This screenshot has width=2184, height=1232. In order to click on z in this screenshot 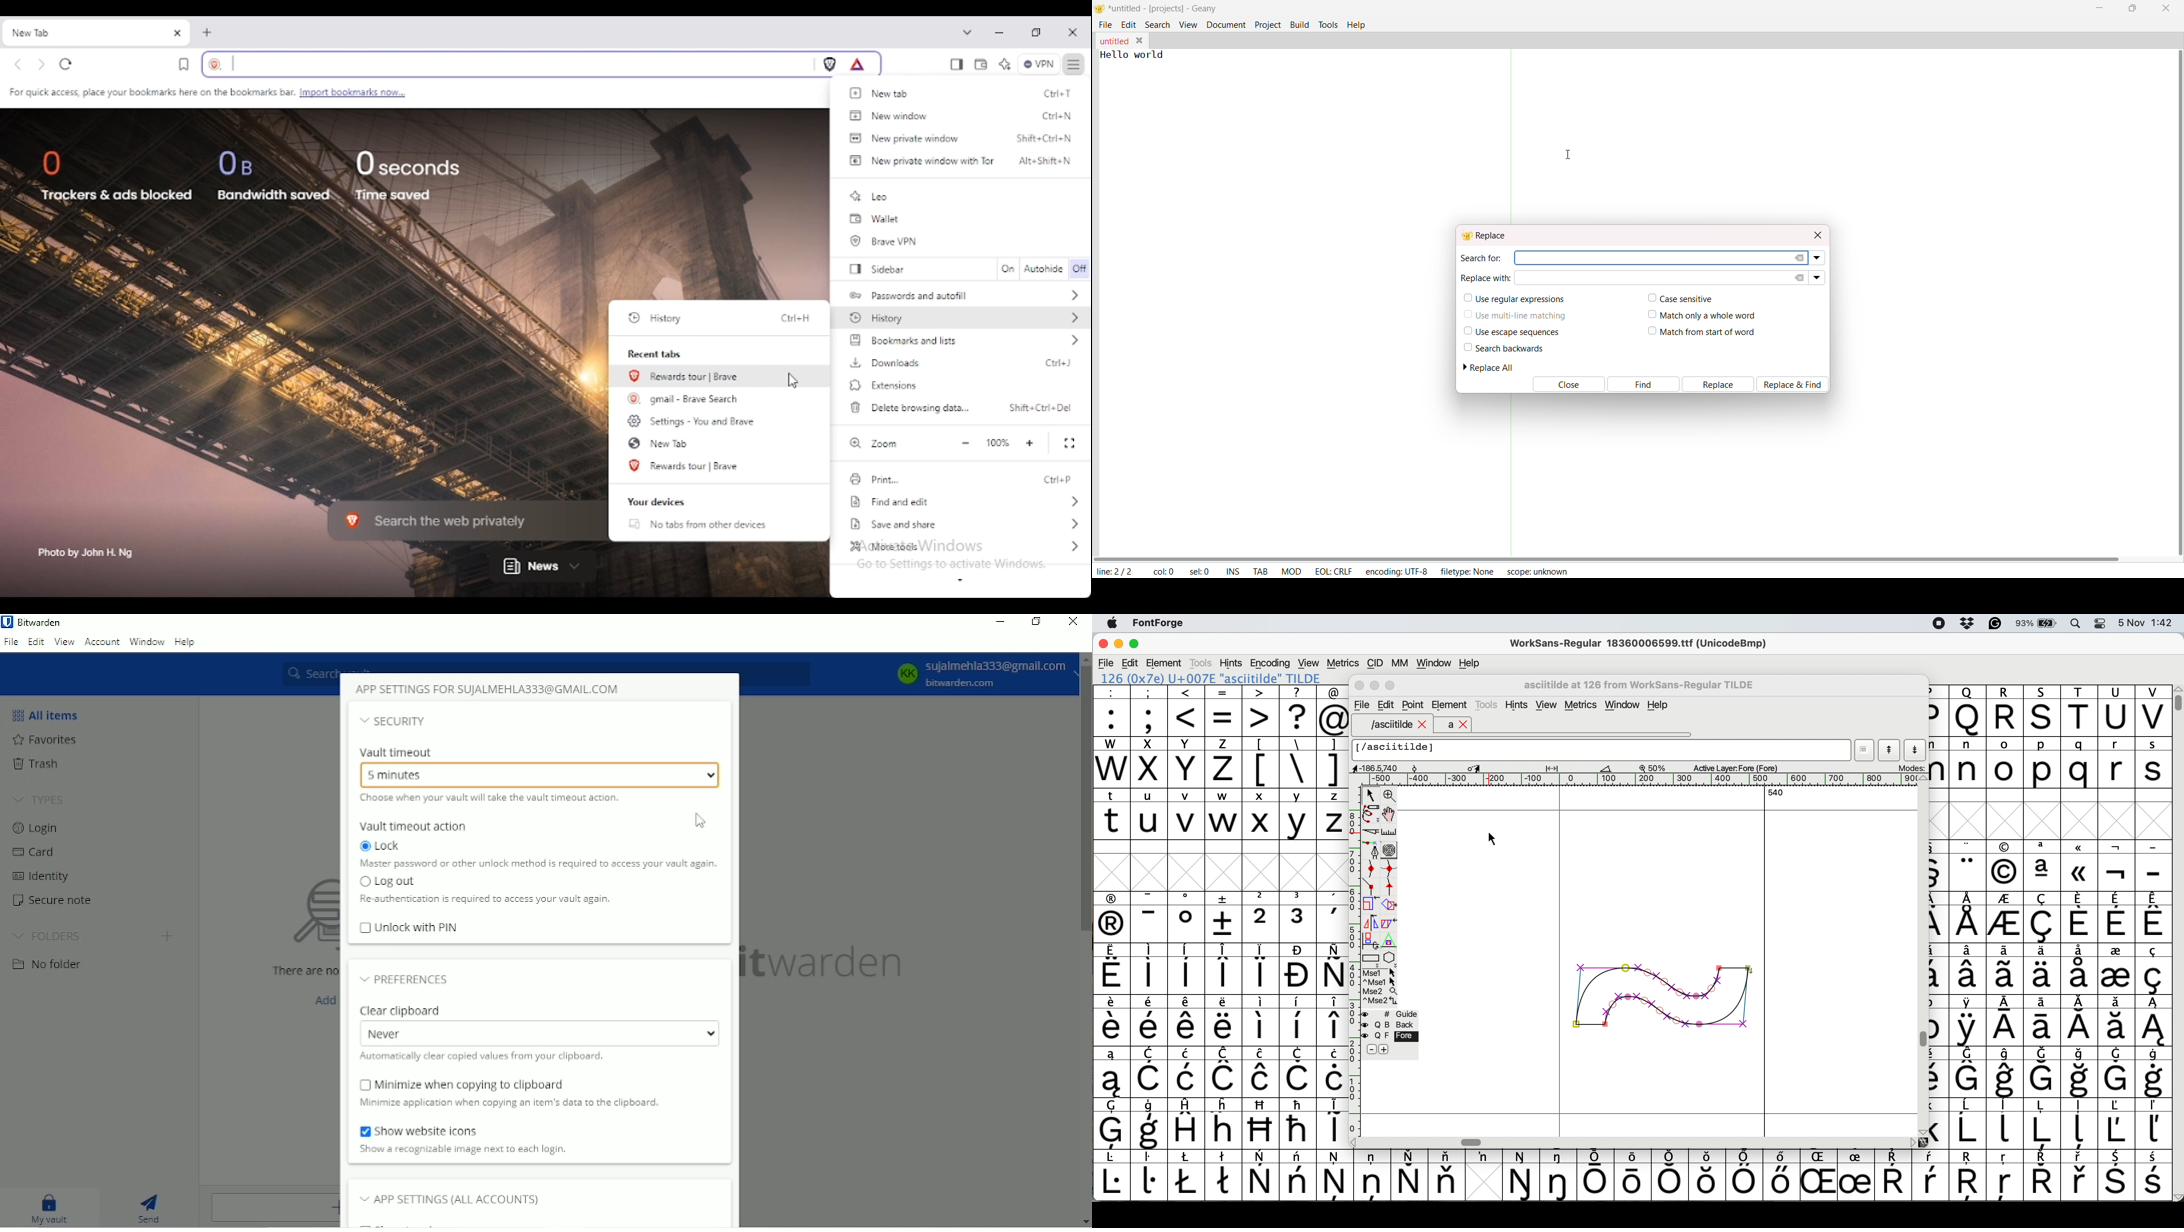, I will do `click(1333, 814)`.